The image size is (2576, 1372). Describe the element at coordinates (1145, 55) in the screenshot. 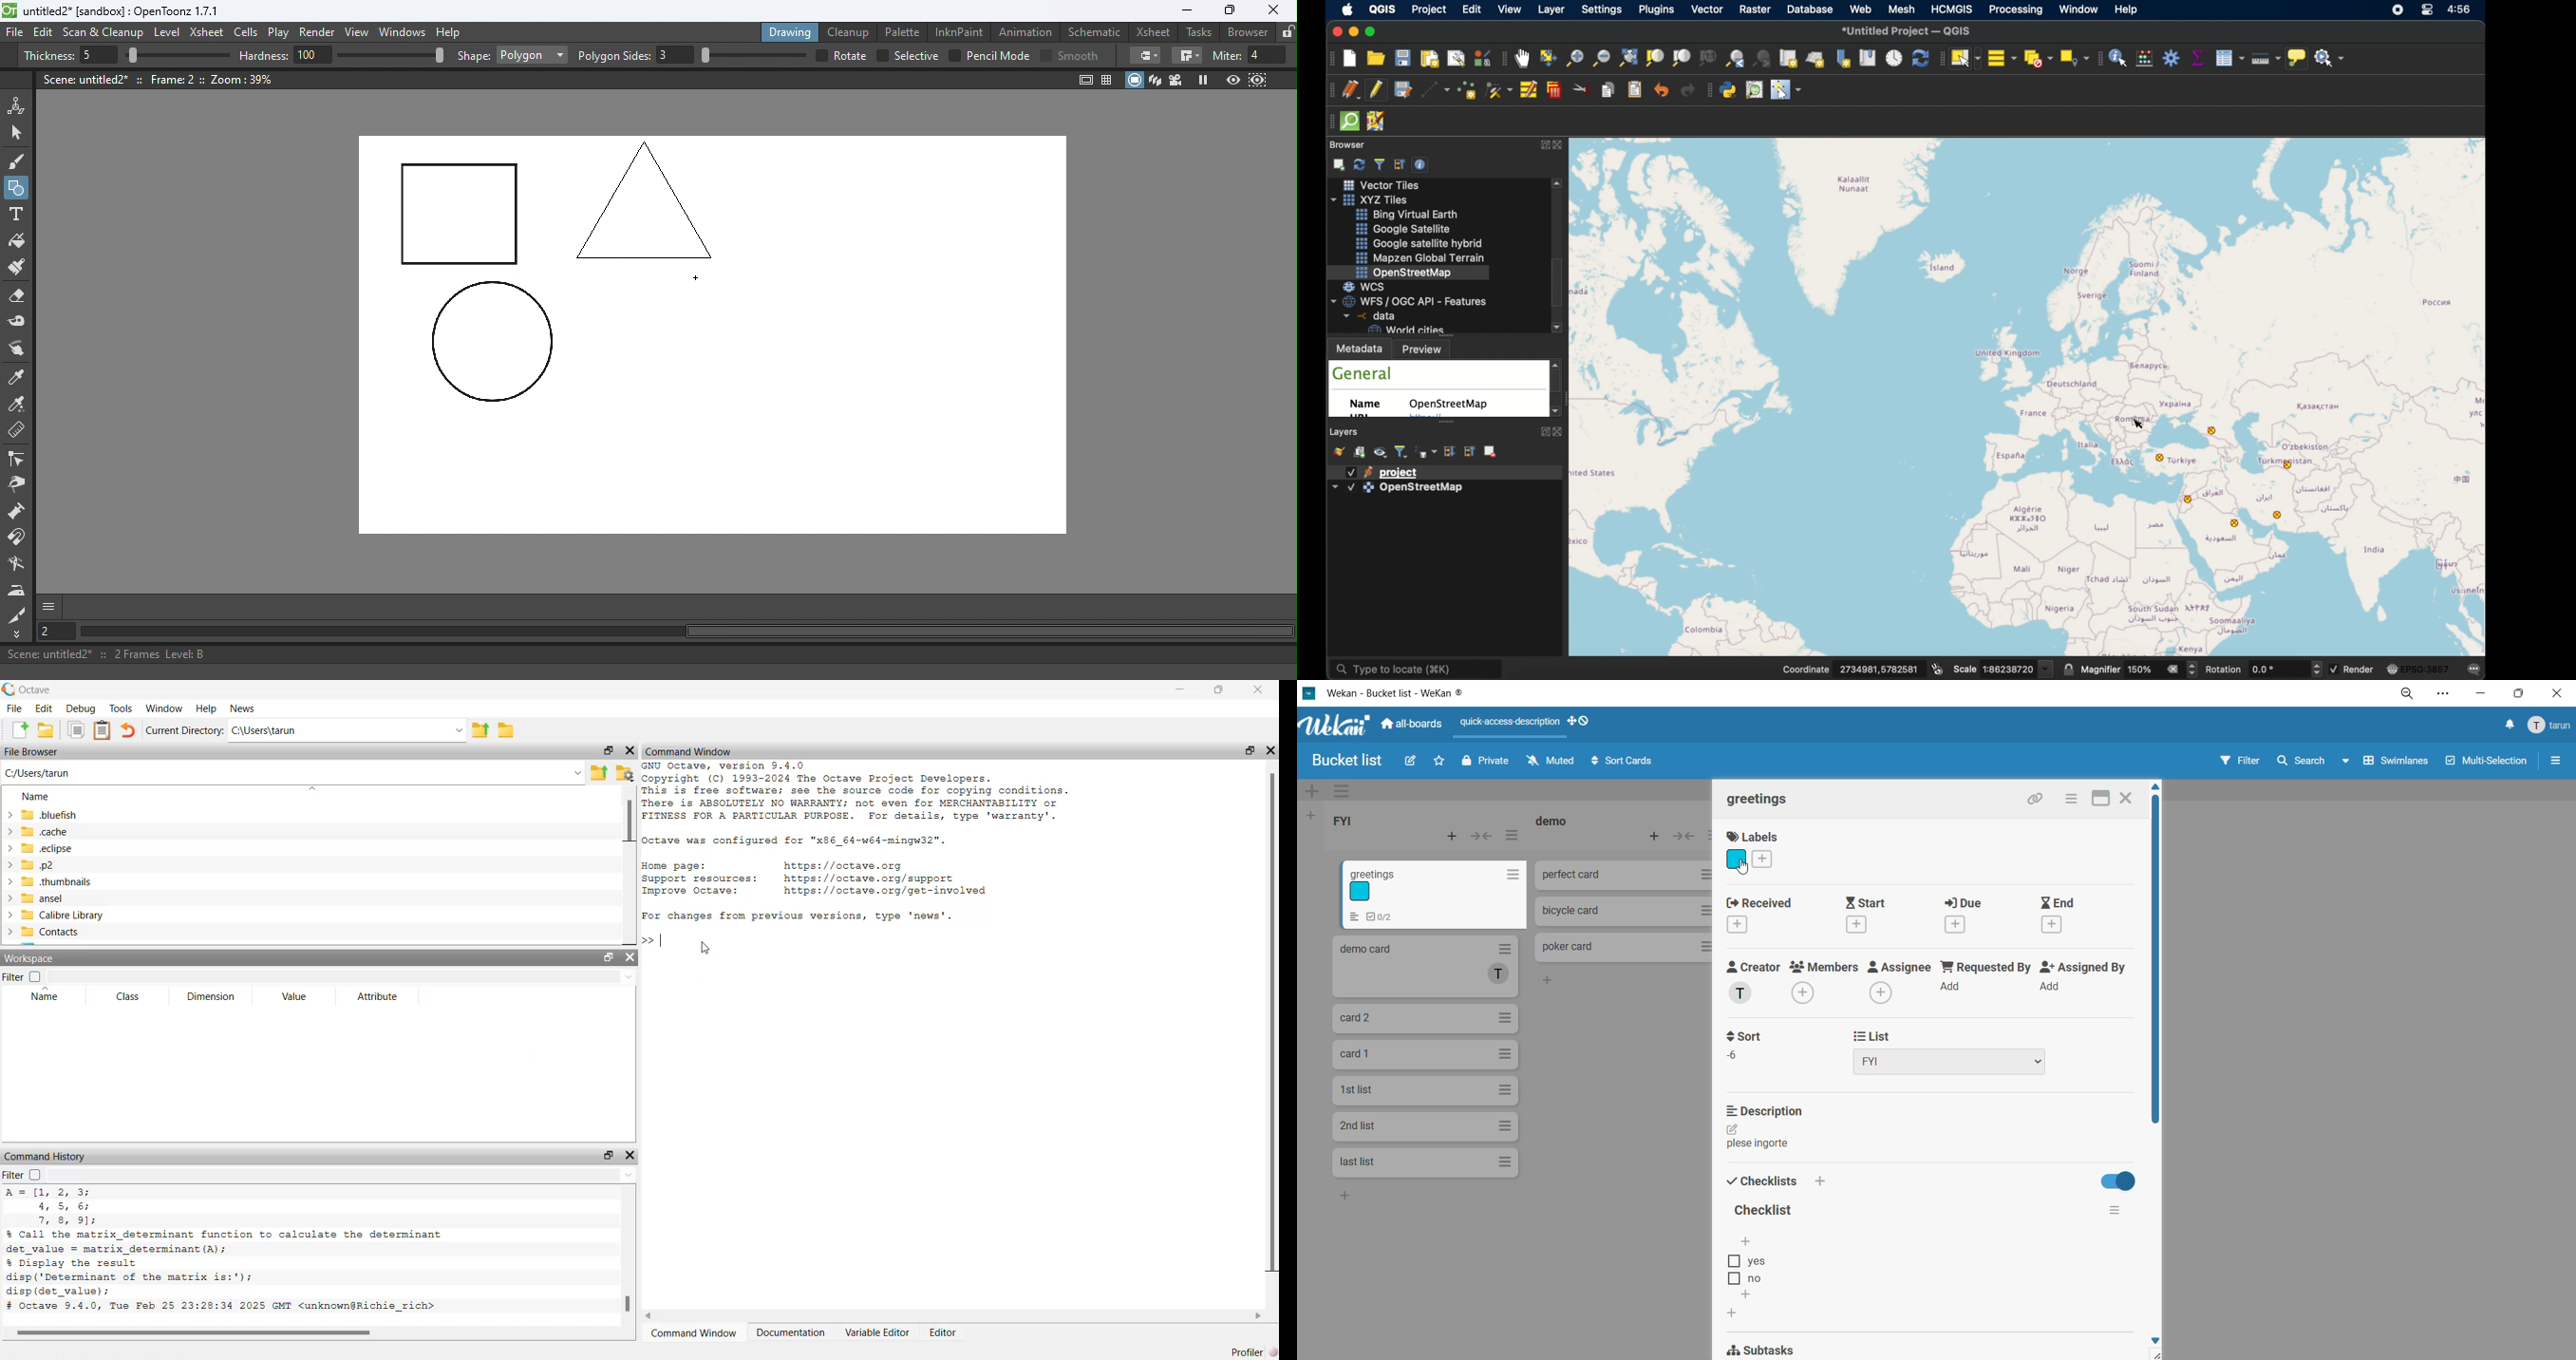

I see `Border corners` at that location.